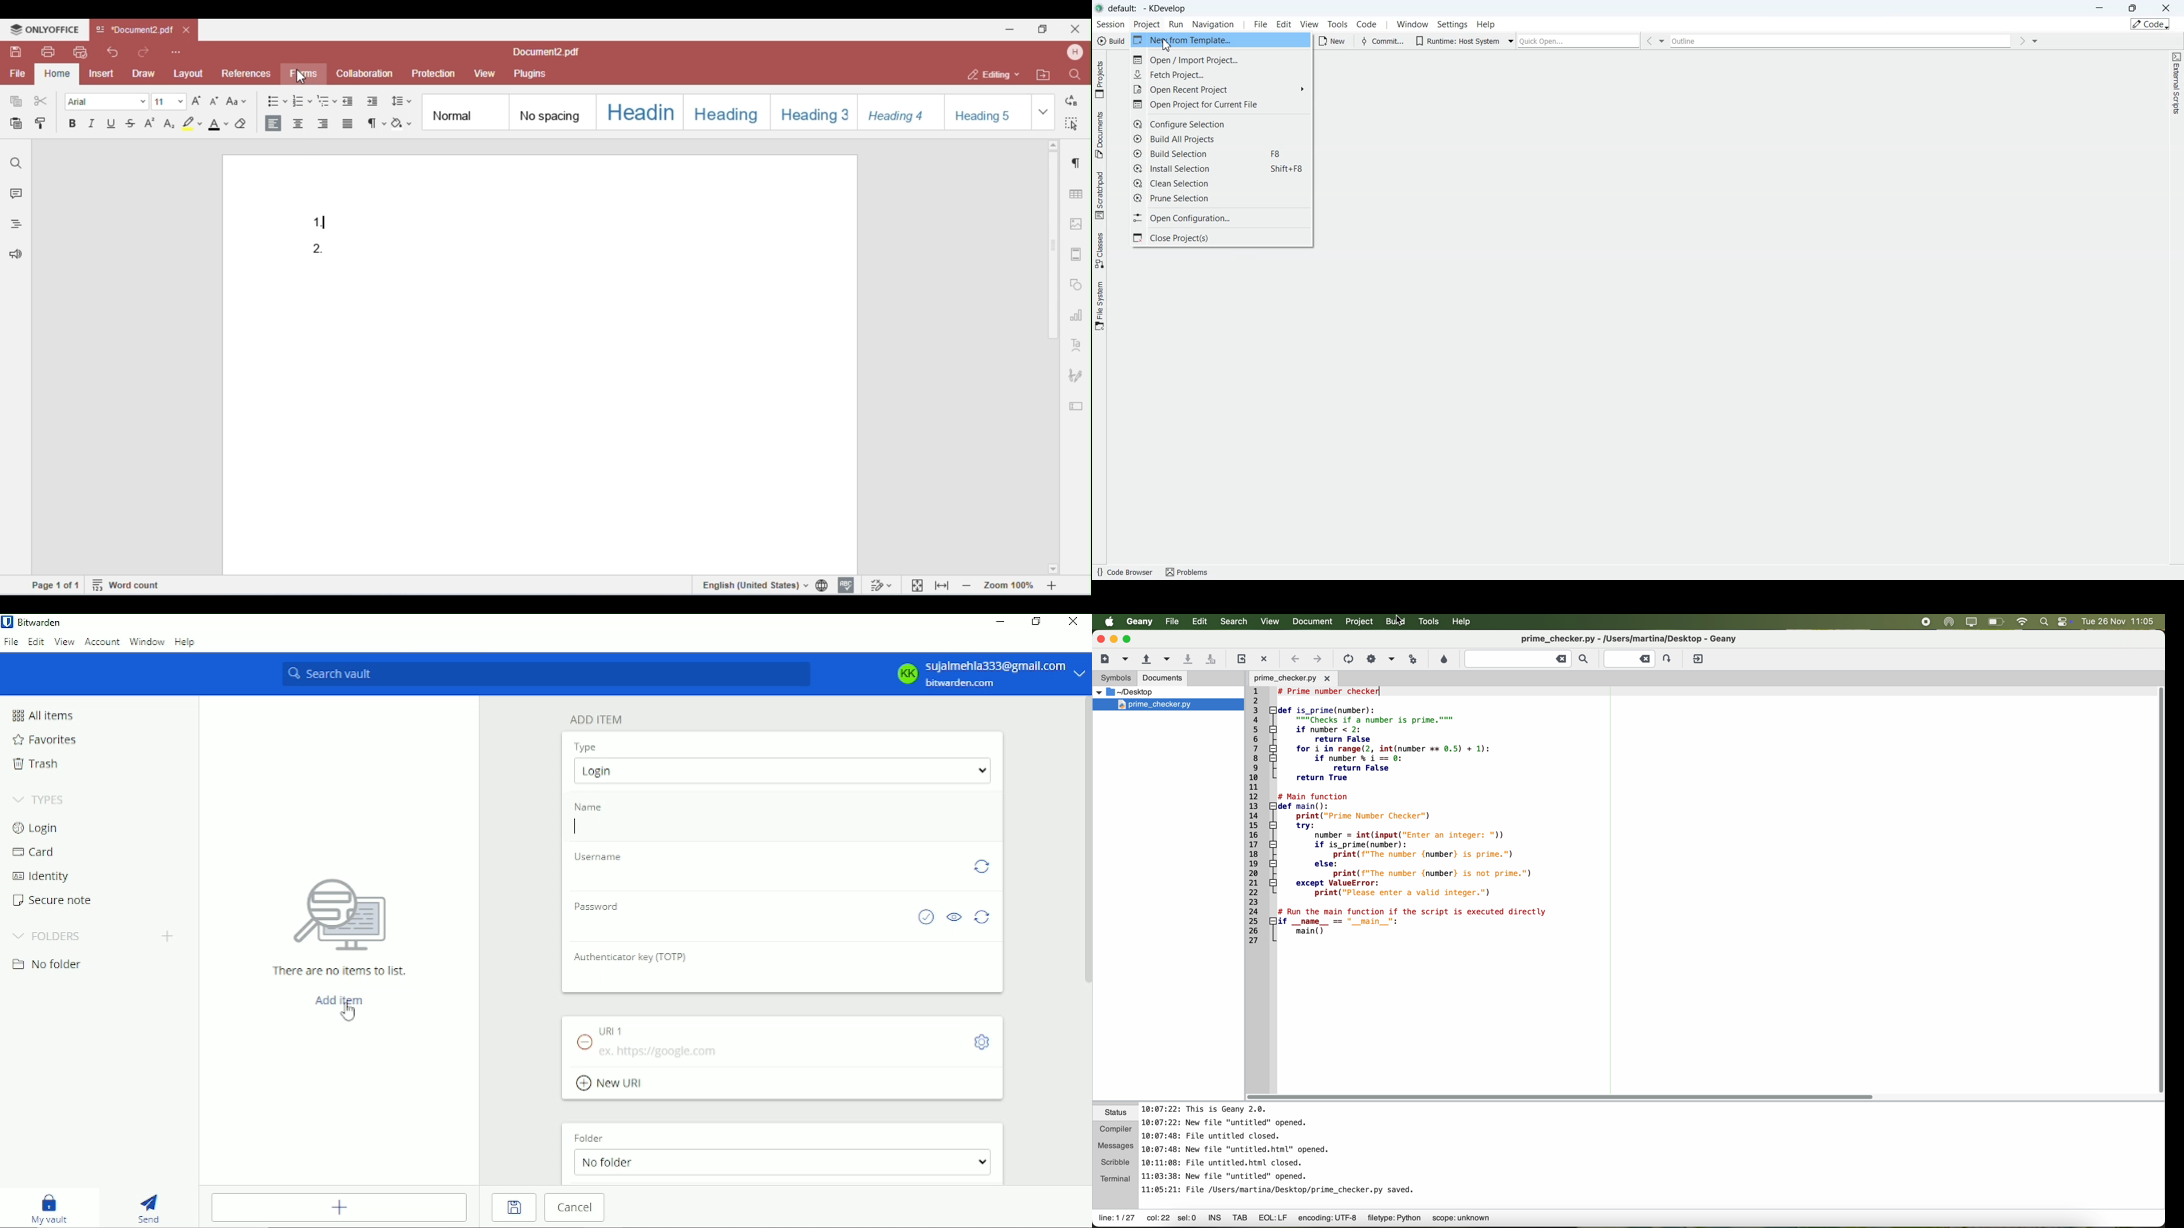  Describe the element at coordinates (1221, 40) in the screenshot. I see `New from Template` at that location.